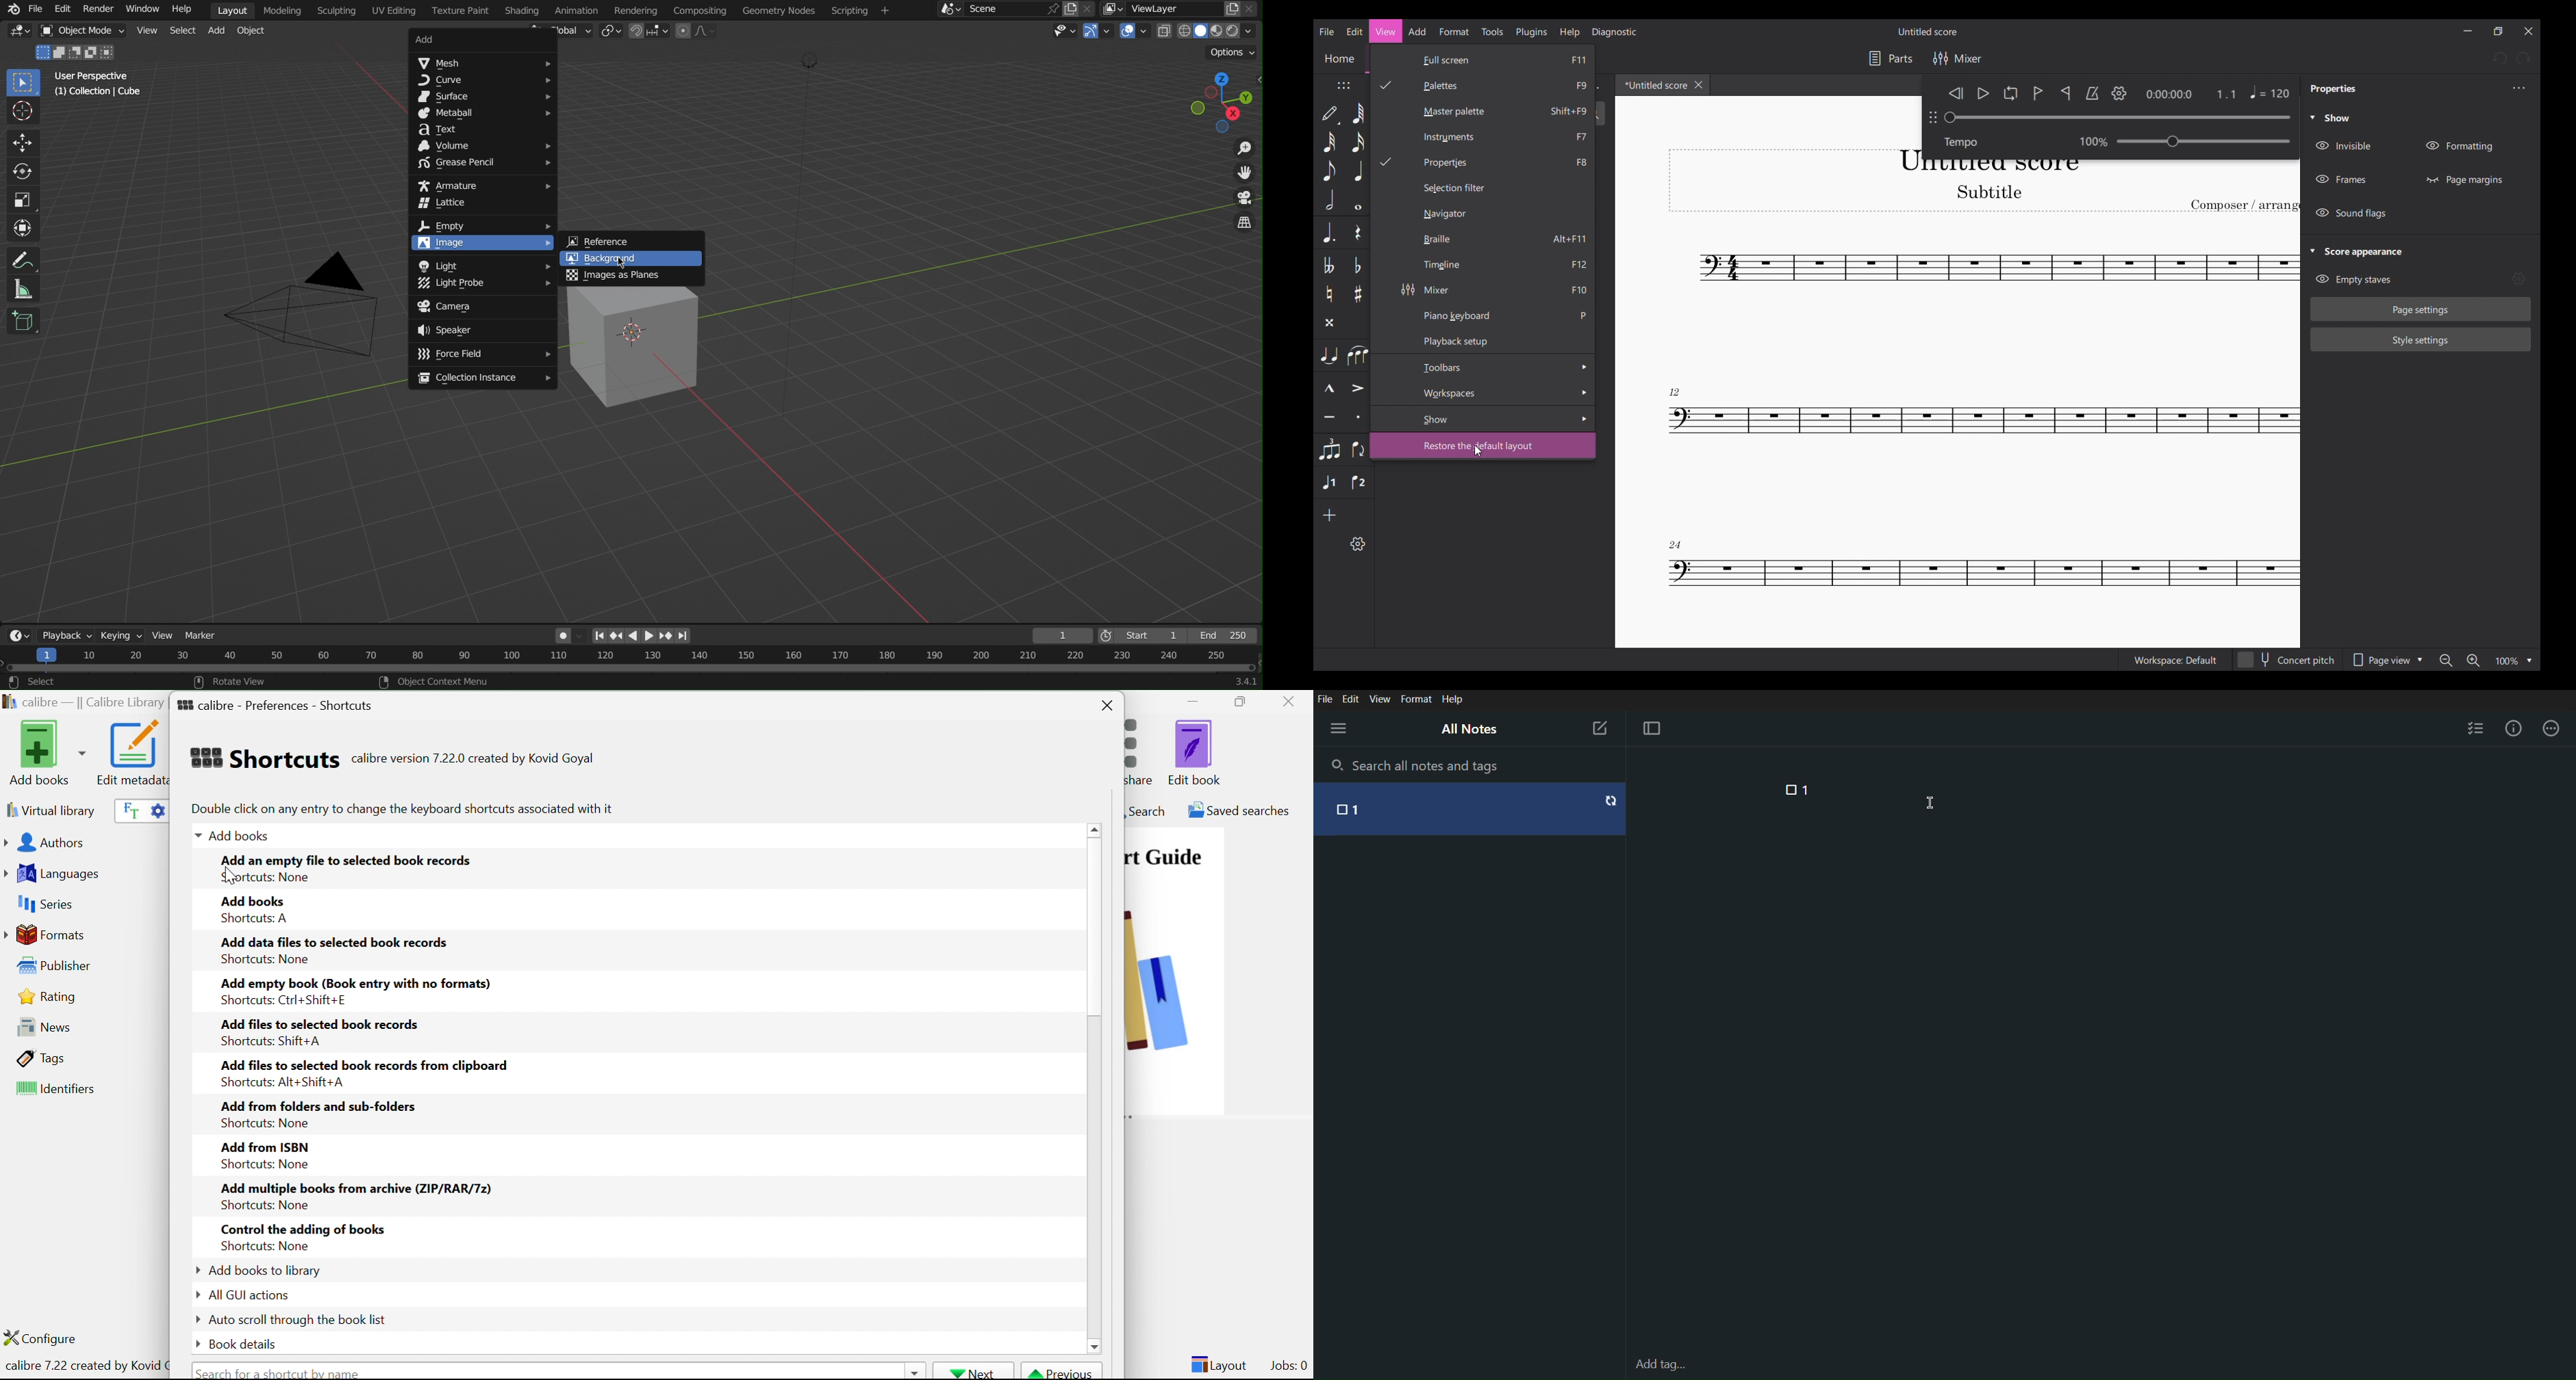 The width and height of the screenshot is (2576, 1400). I want to click on Editor Types, so click(18, 636).